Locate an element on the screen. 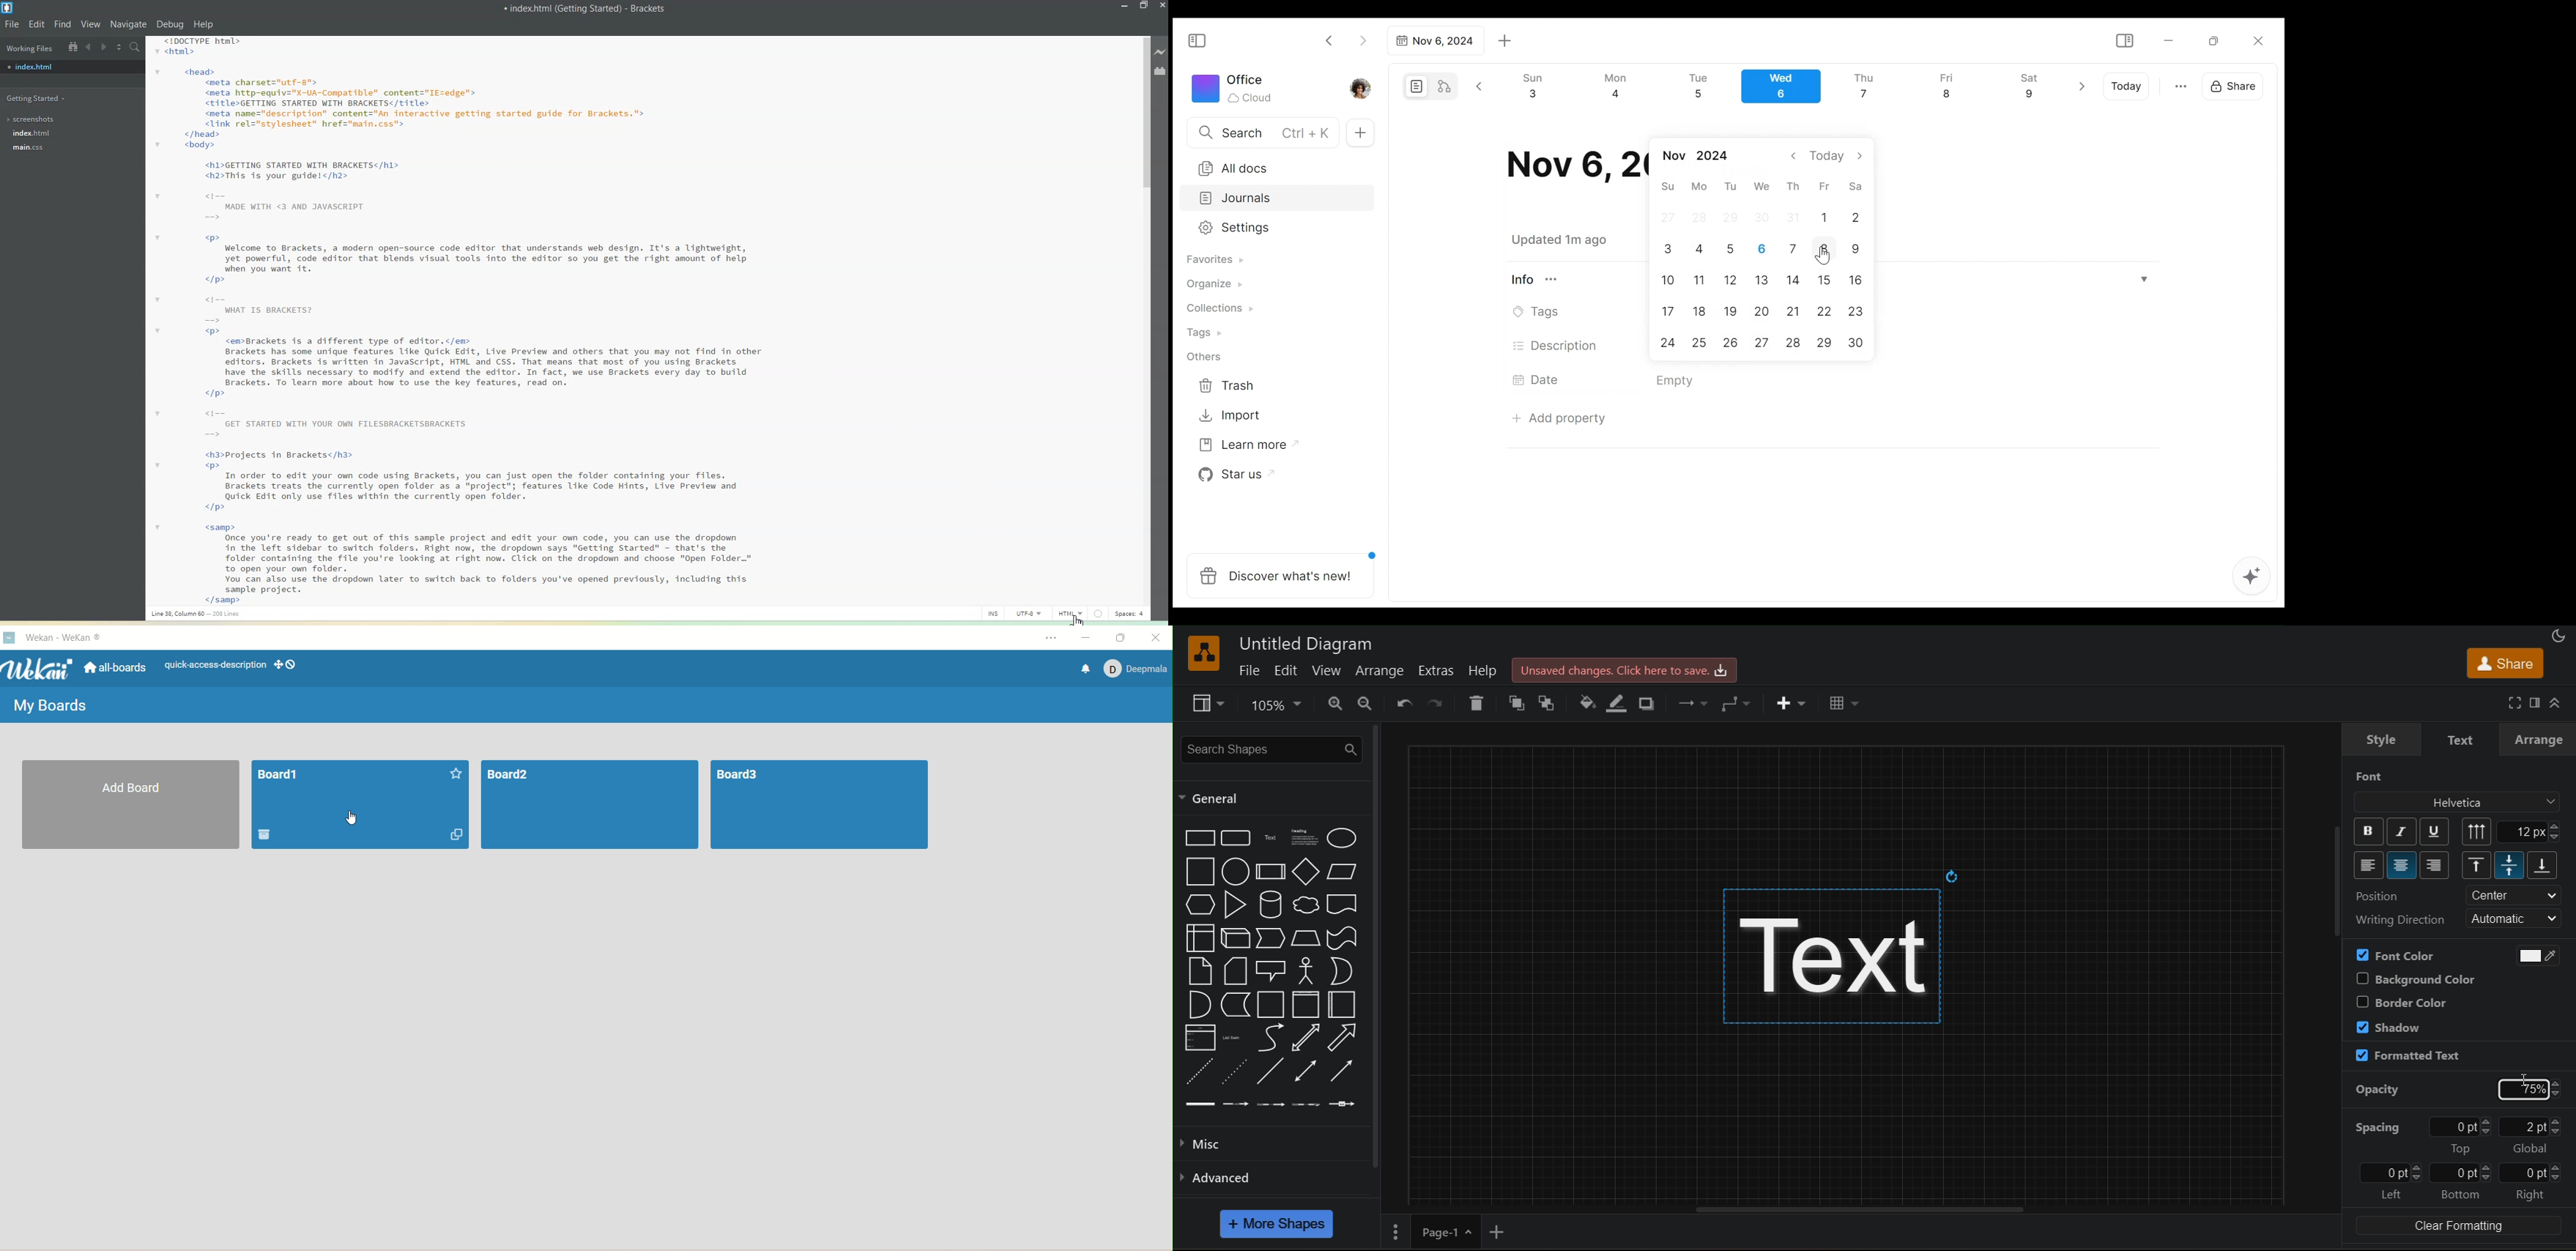 This screenshot has width=2576, height=1260. diamond is located at coordinates (1306, 872).